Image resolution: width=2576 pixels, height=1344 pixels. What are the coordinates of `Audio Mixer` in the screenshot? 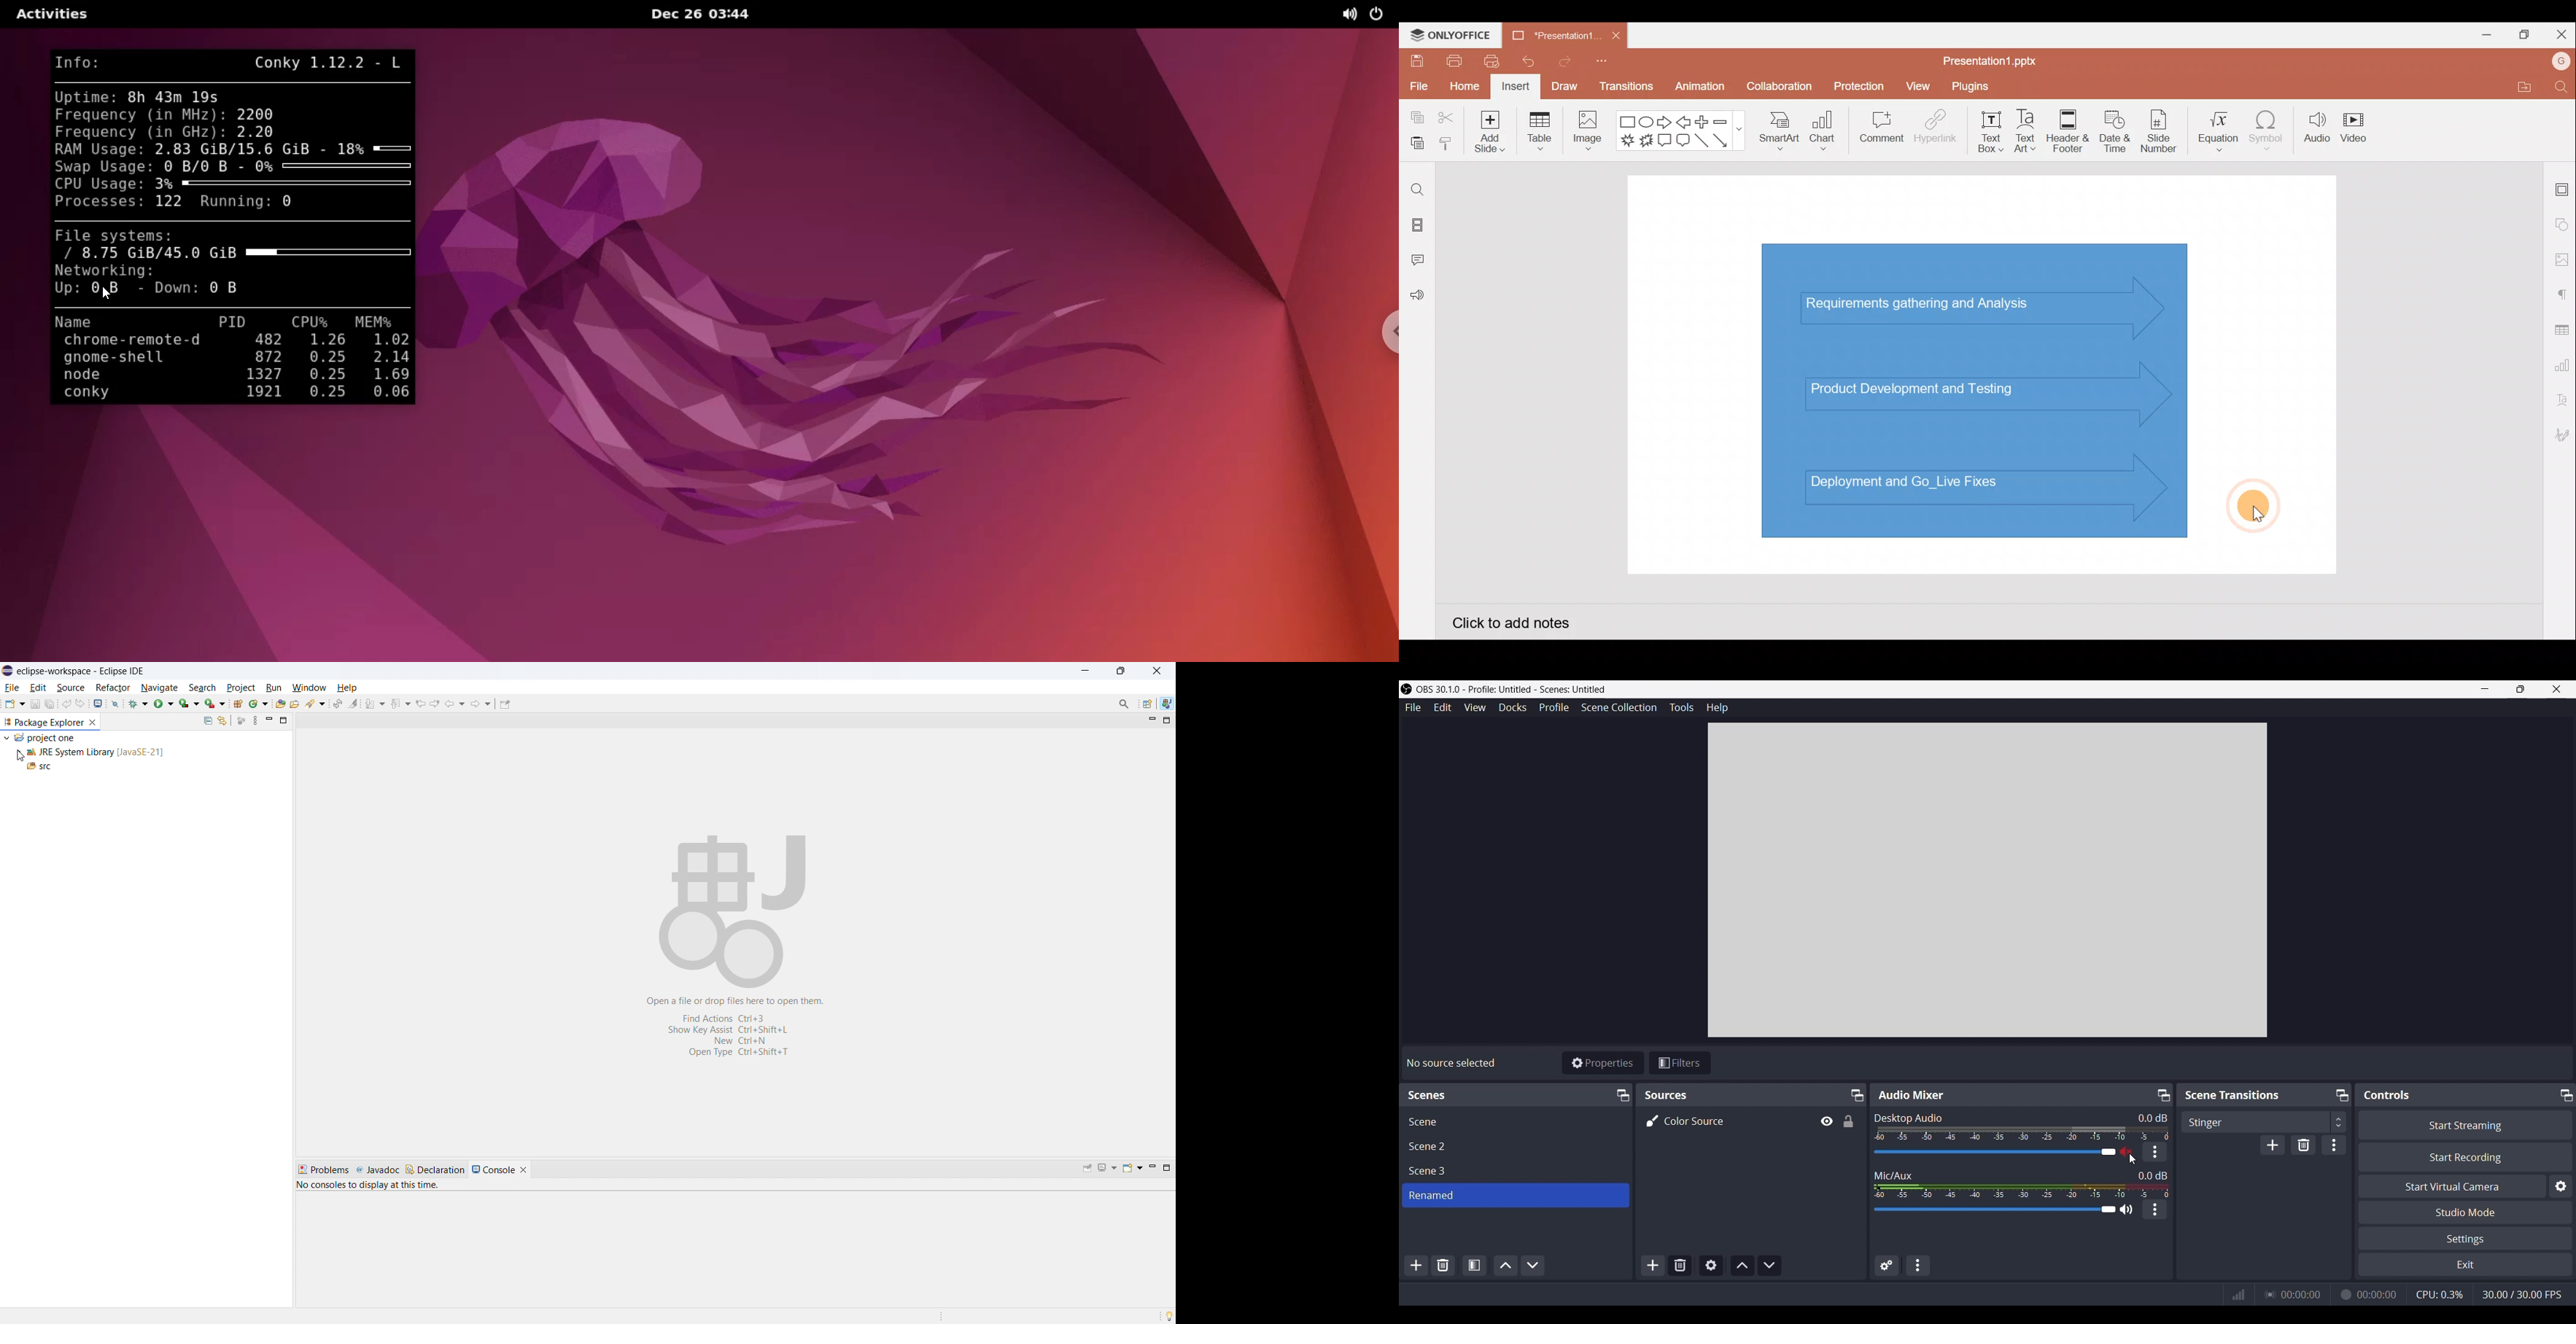 It's located at (1913, 1094).